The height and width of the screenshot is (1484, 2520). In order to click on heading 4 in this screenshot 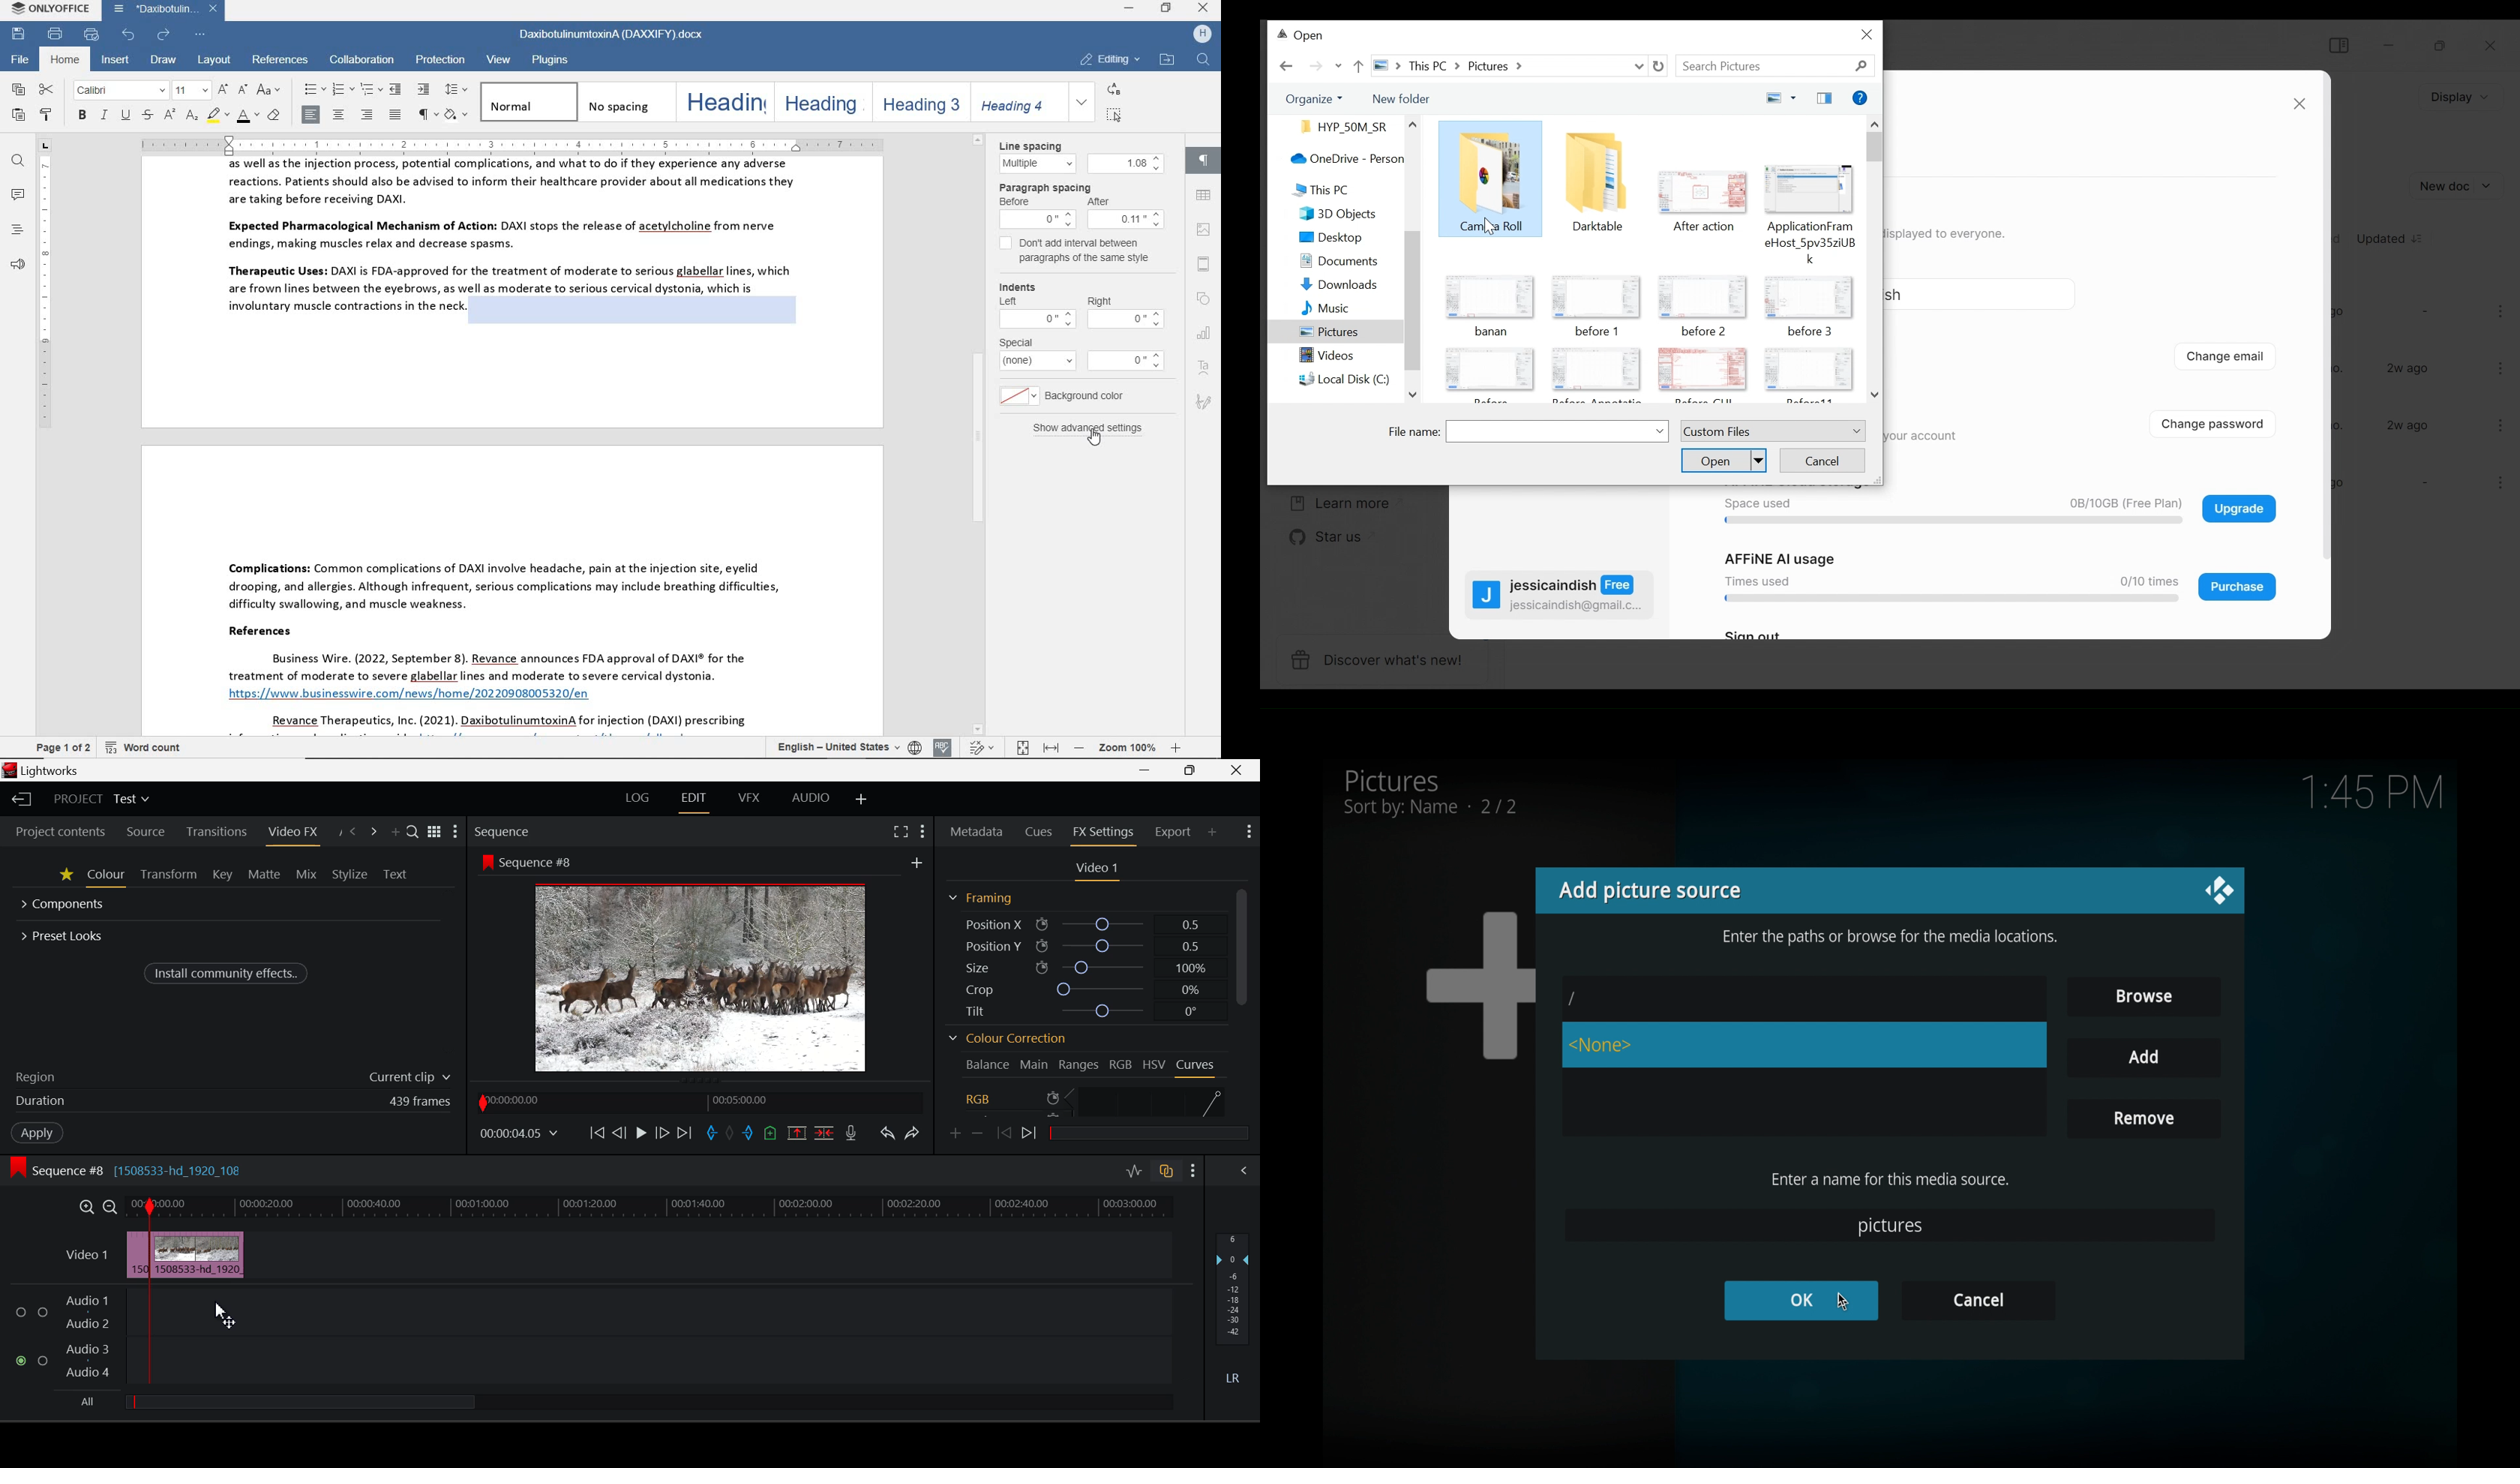, I will do `click(1015, 101)`.